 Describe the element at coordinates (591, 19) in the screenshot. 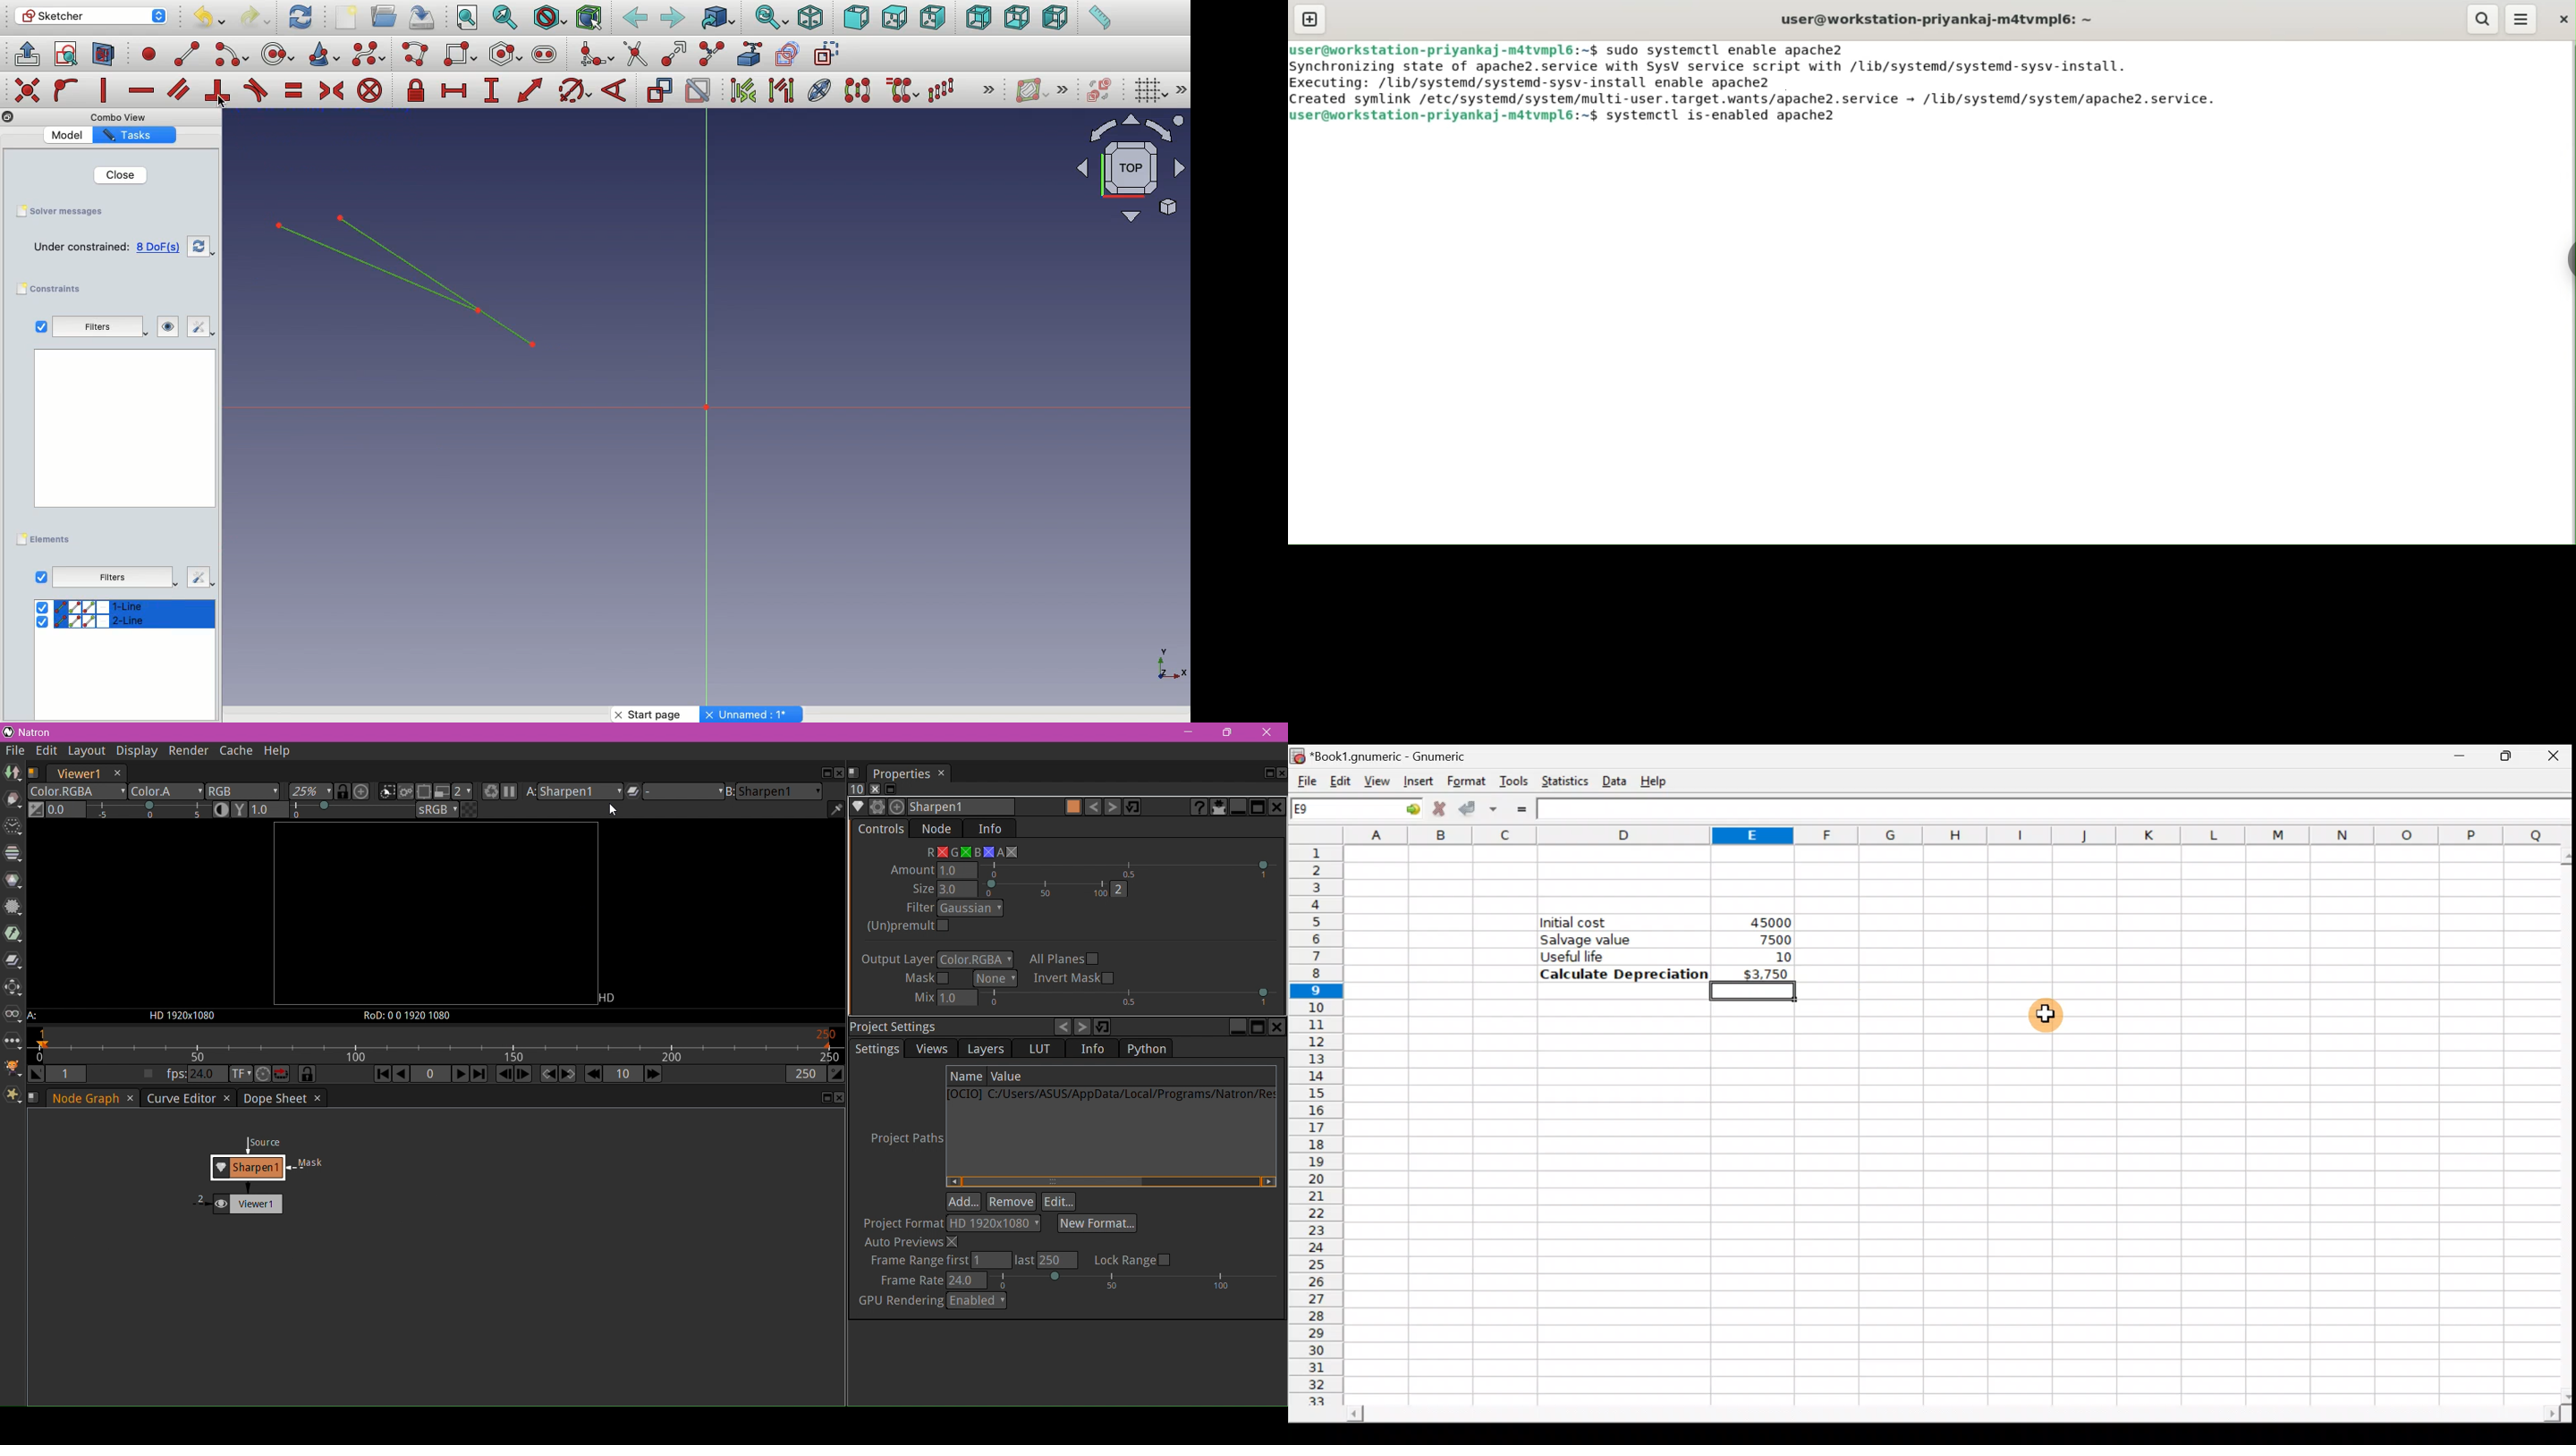

I see `Bounding box` at that location.